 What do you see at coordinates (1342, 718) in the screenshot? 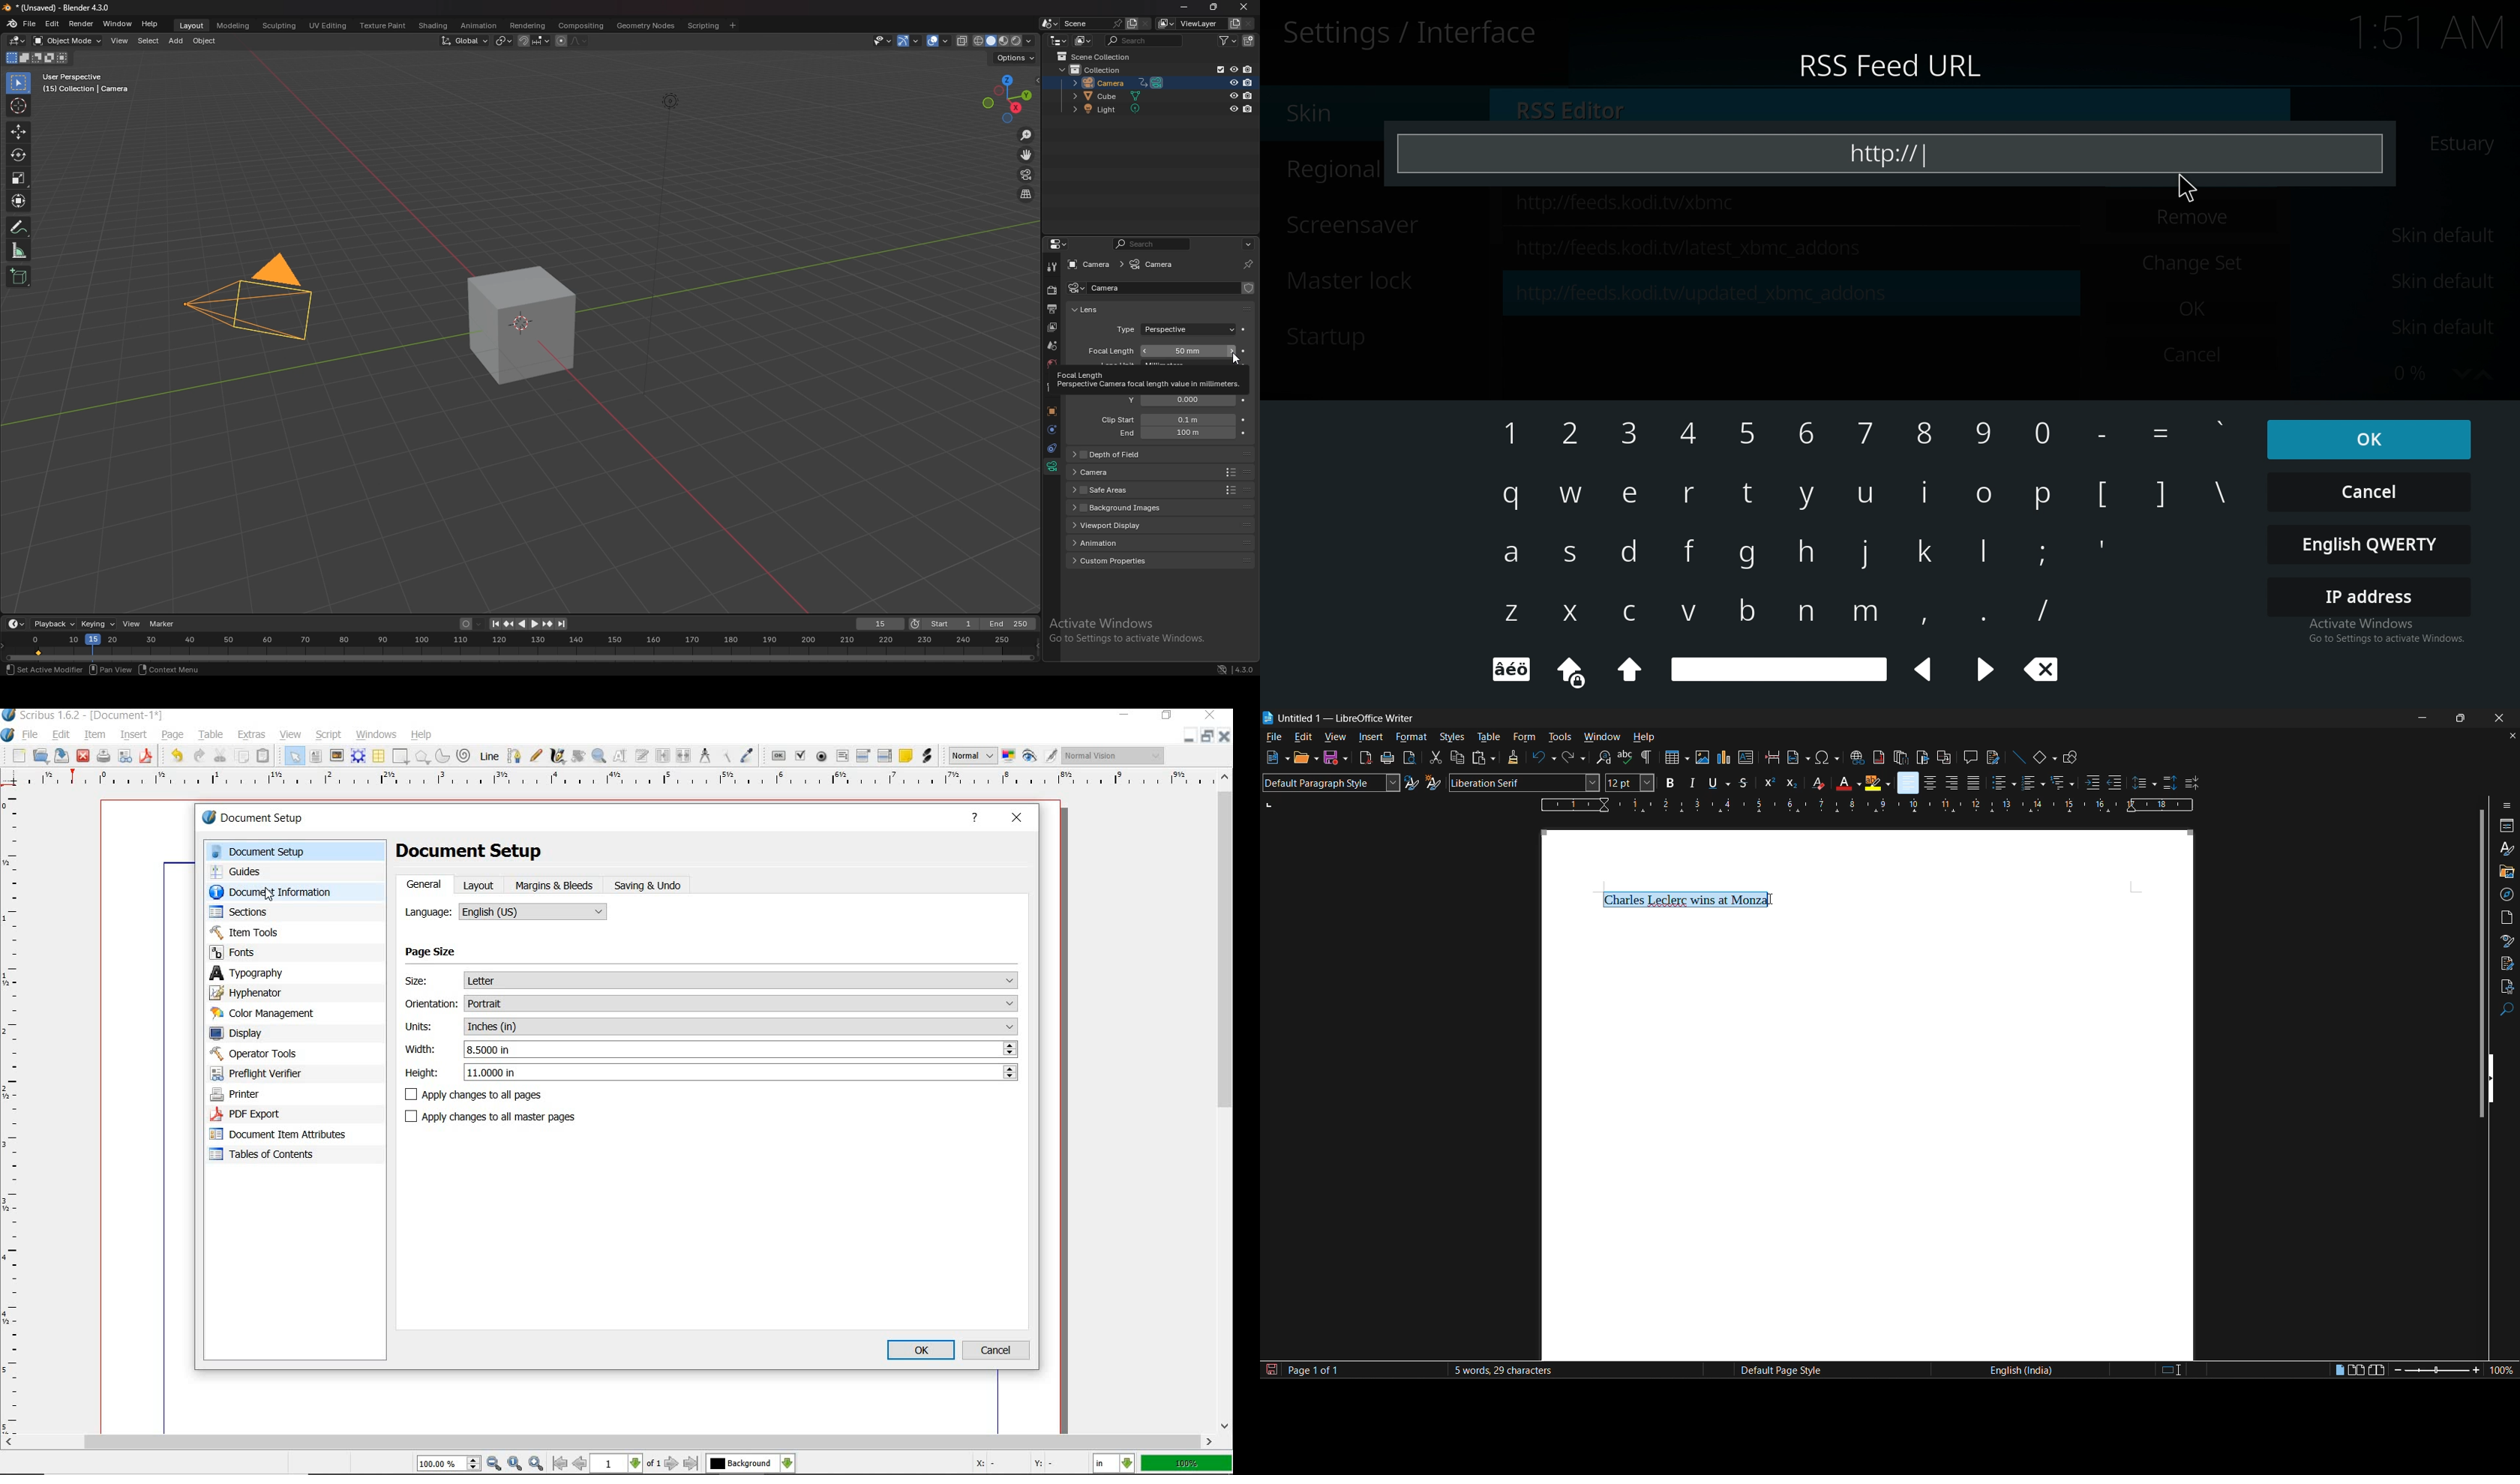
I see `app and document name` at bounding box center [1342, 718].